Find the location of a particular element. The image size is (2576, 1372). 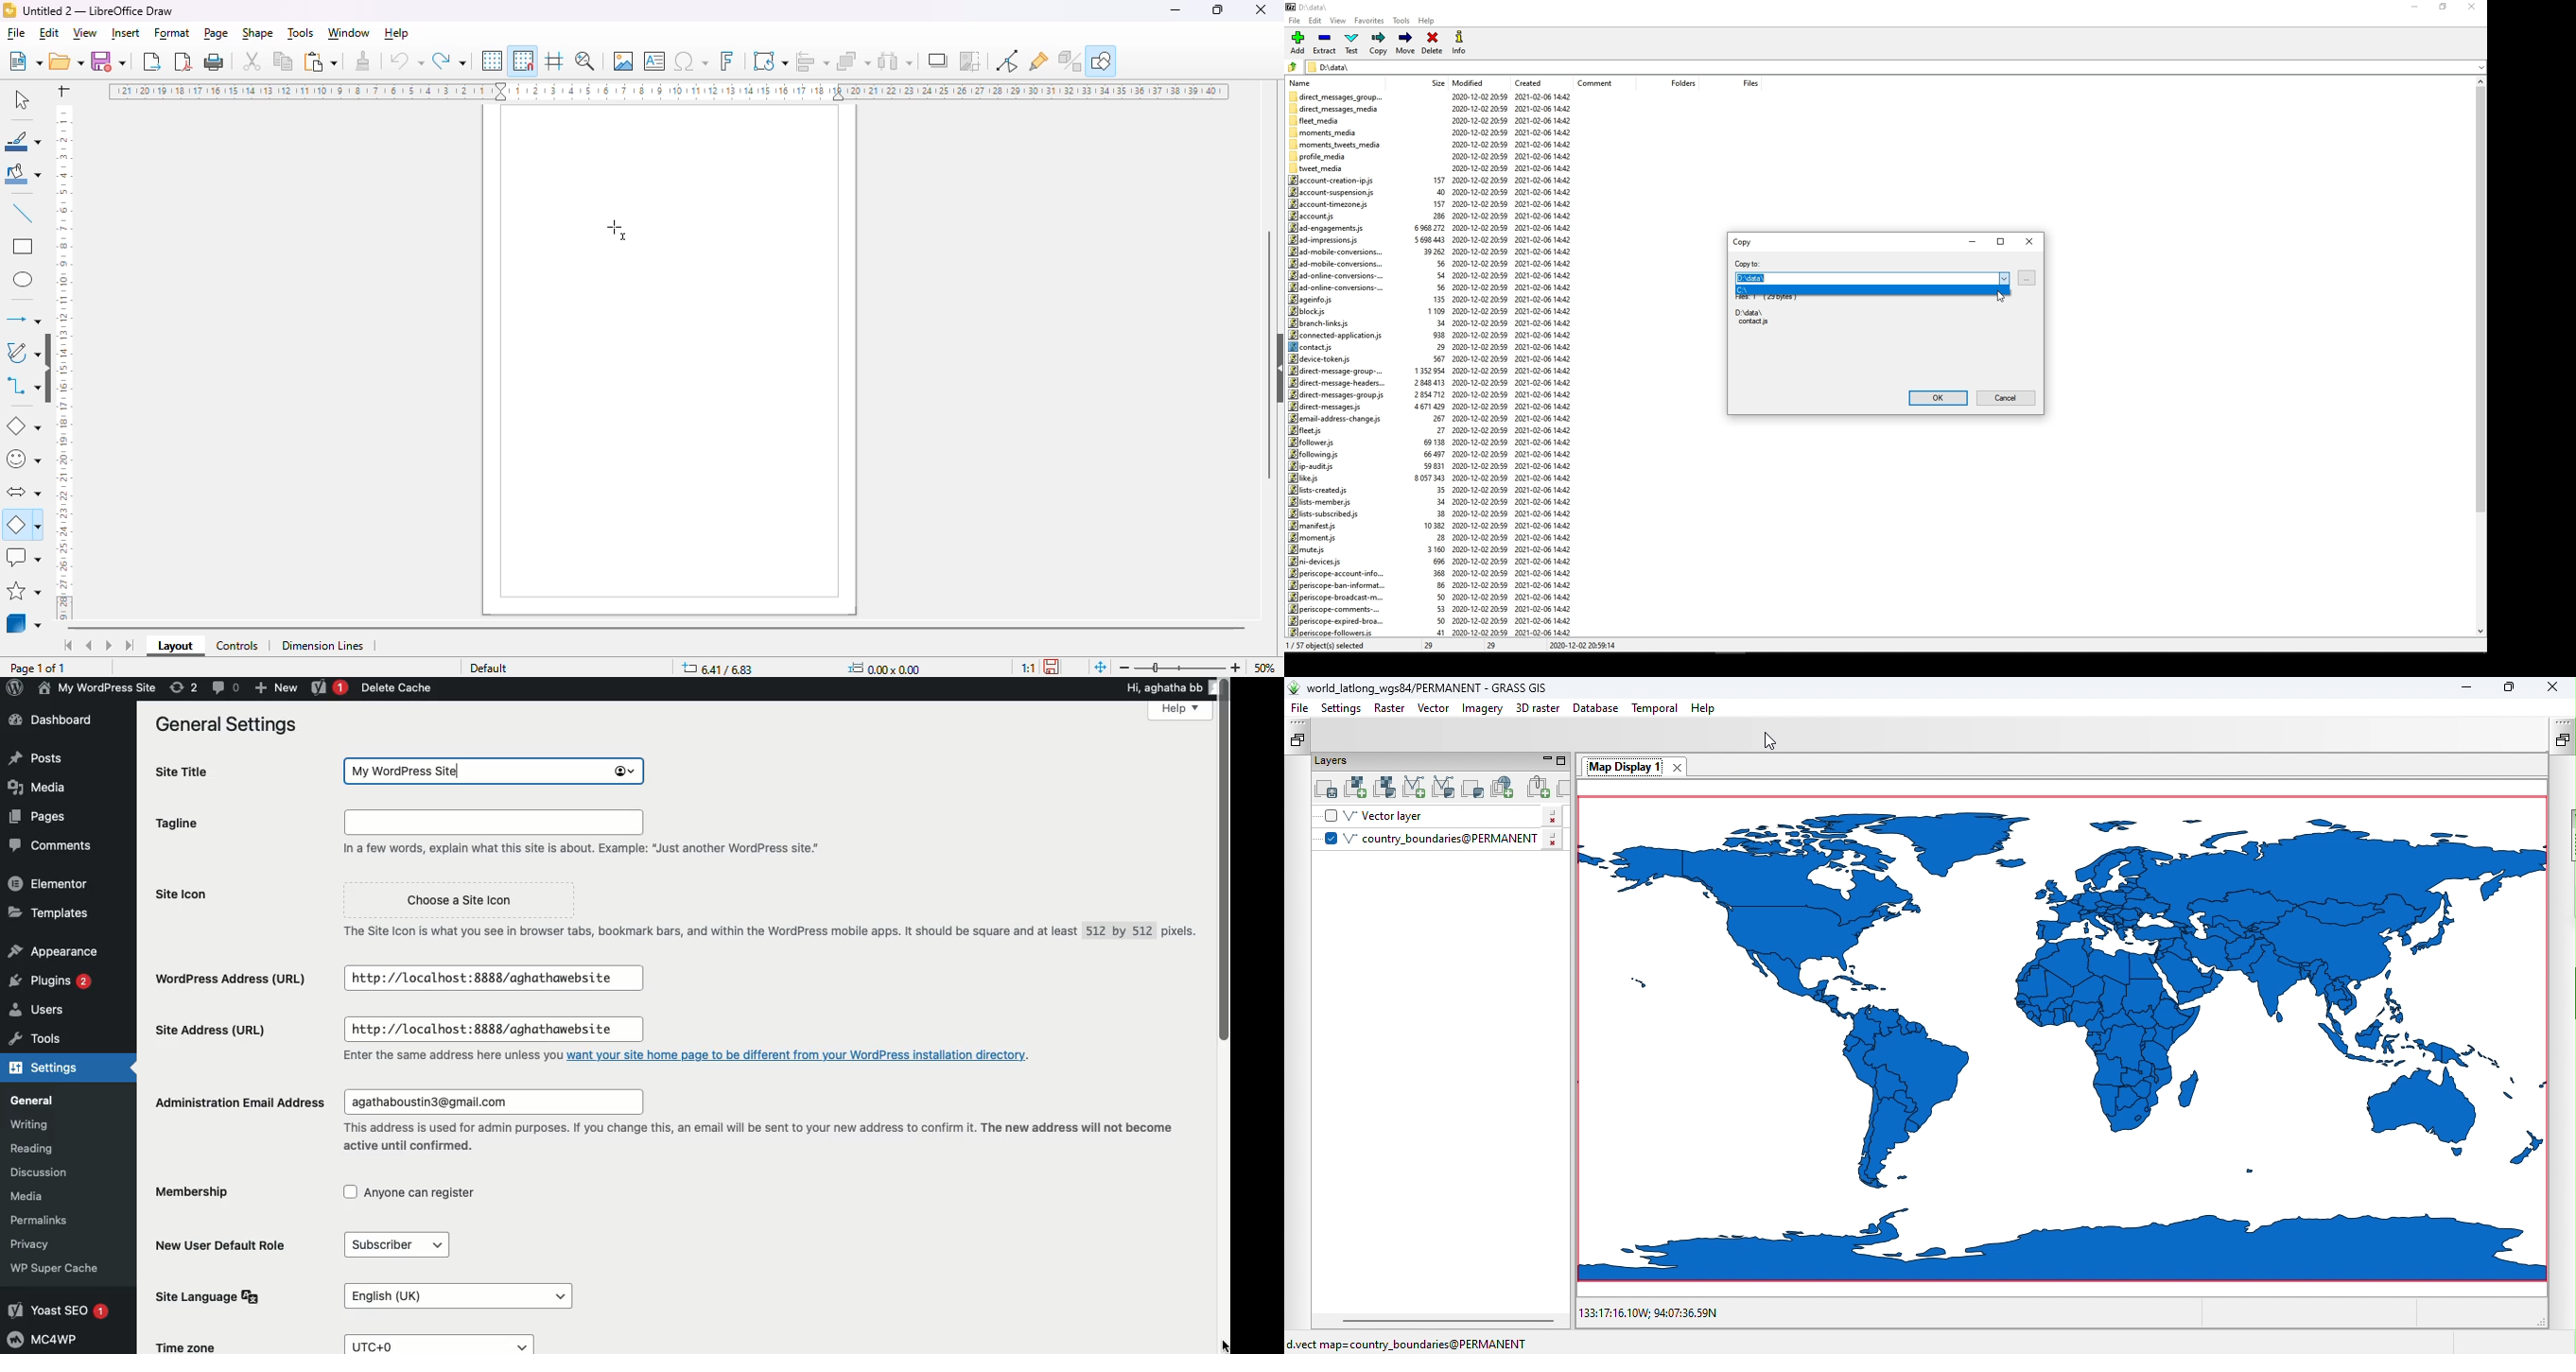

My wordpress site is located at coordinates (492, 773).